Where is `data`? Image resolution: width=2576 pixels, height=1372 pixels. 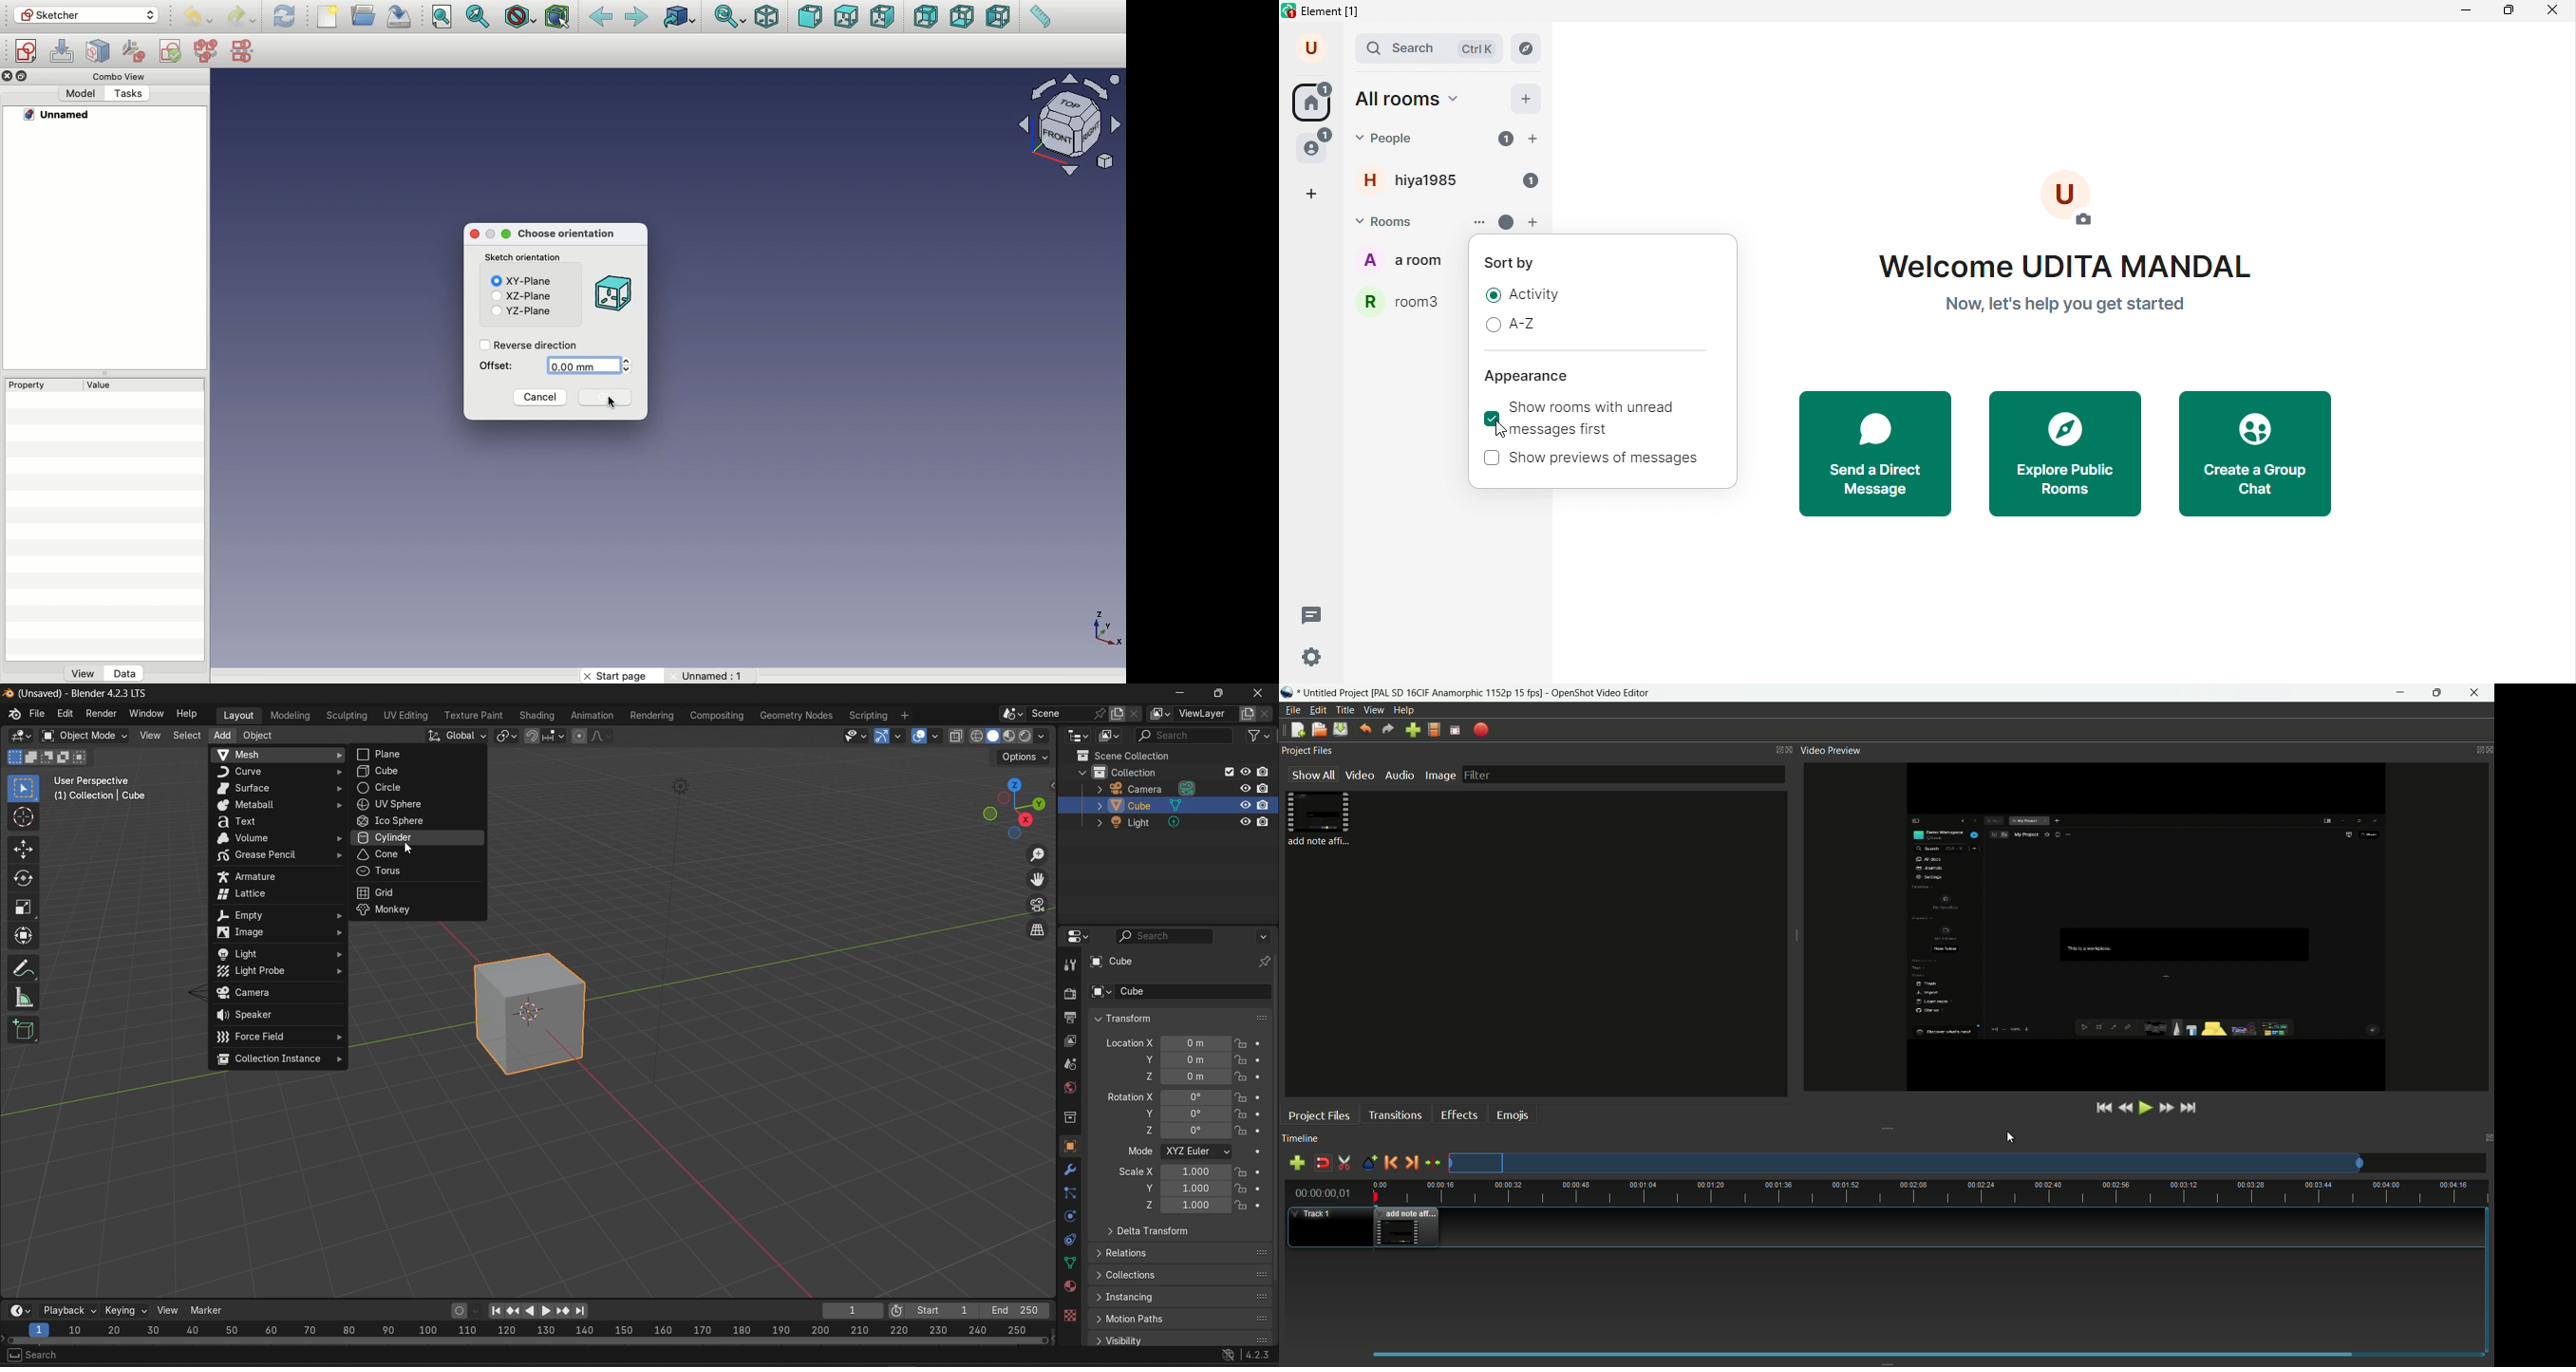 data is located at coordinates (1069, 1263).